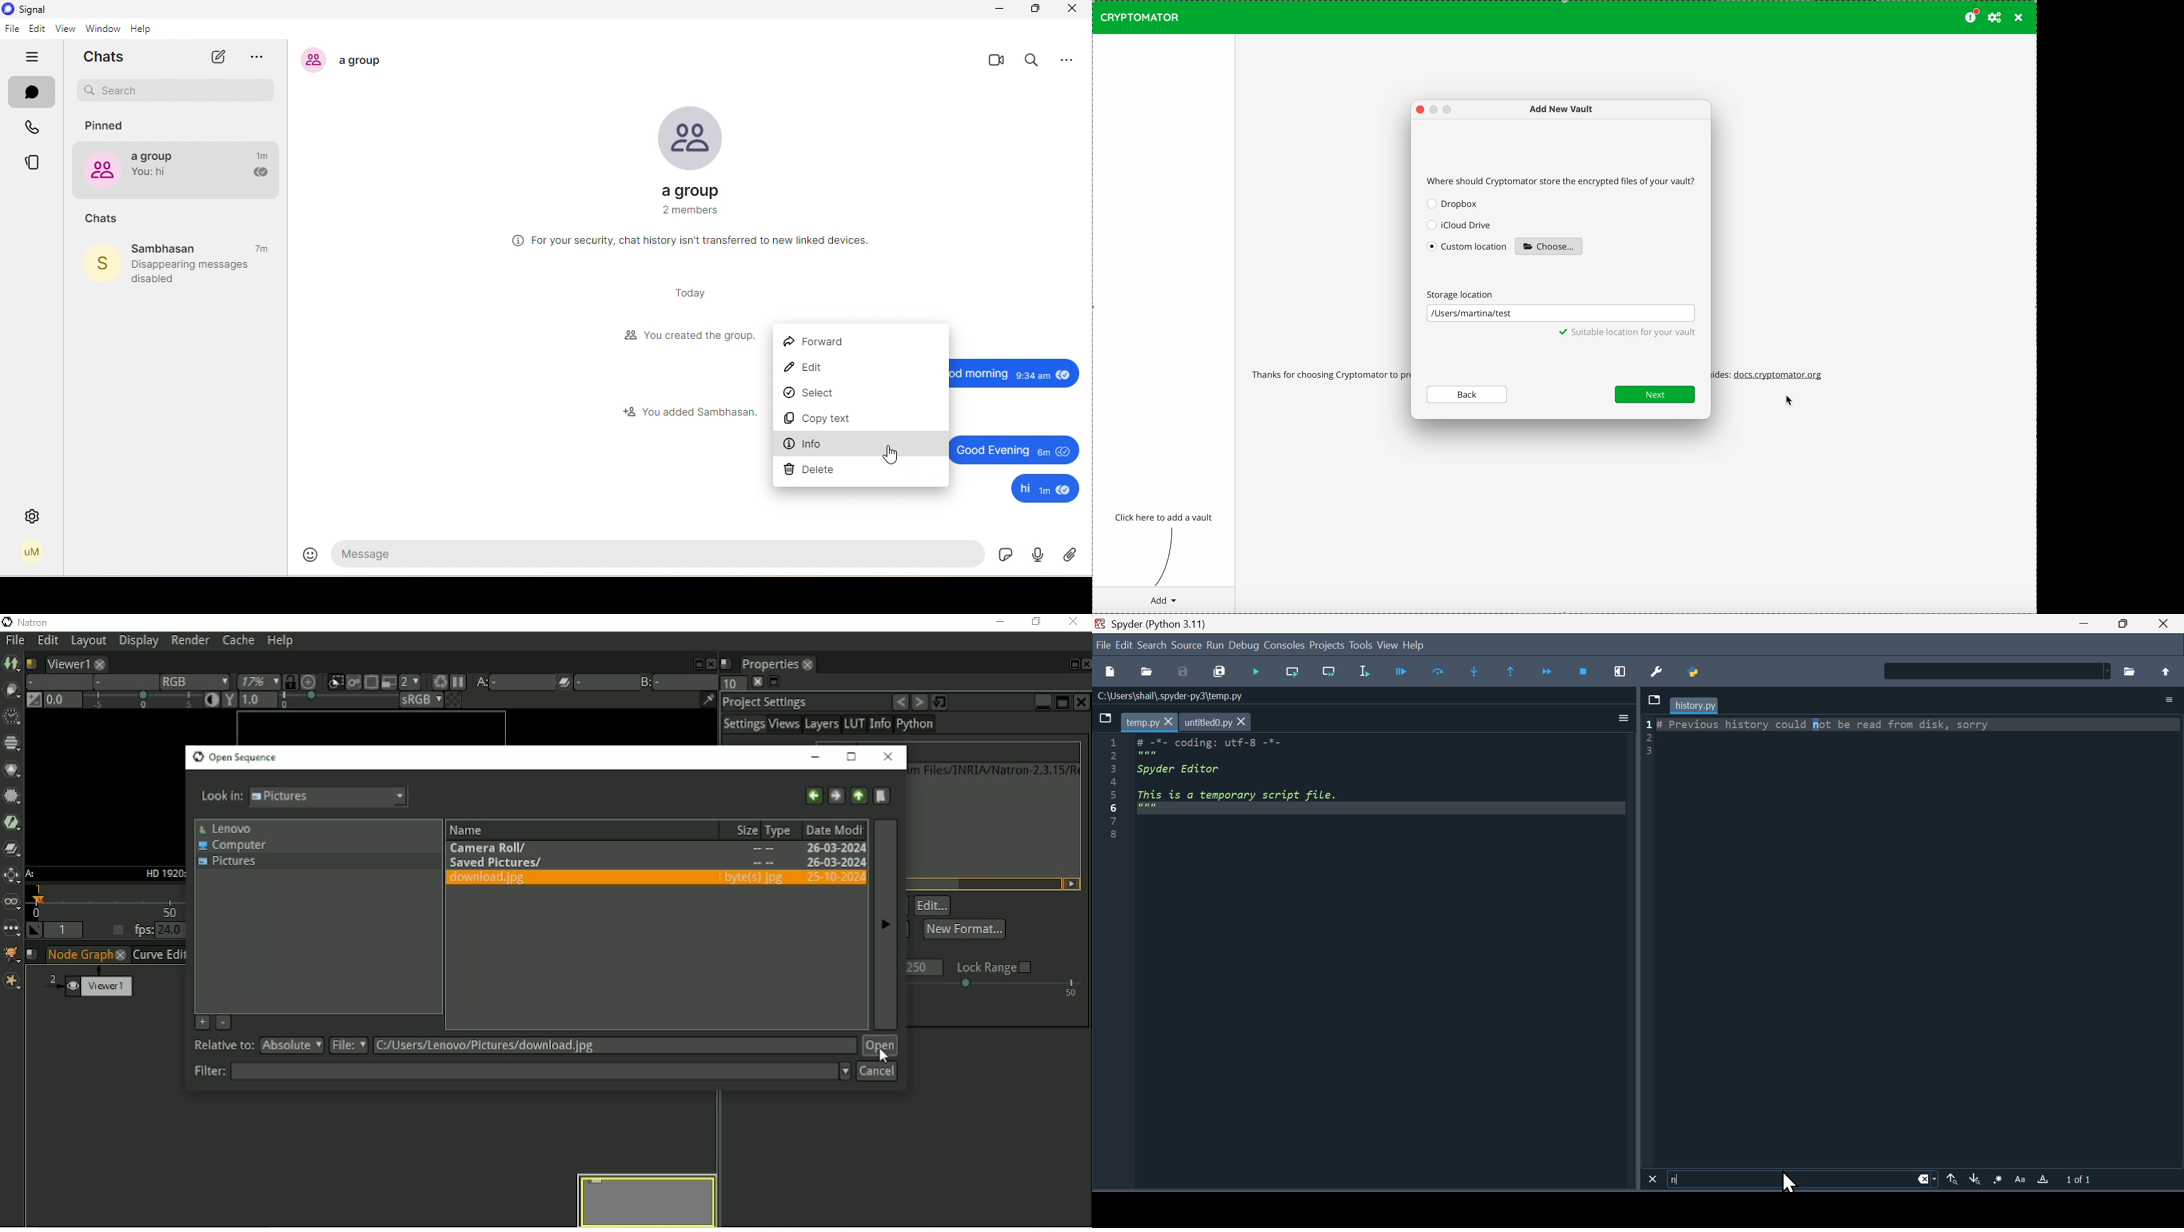 This screenshot has height=1232, width=2184. Describe the element at coordinates (102, 219) in the screenshot. I see `chats` at that location.